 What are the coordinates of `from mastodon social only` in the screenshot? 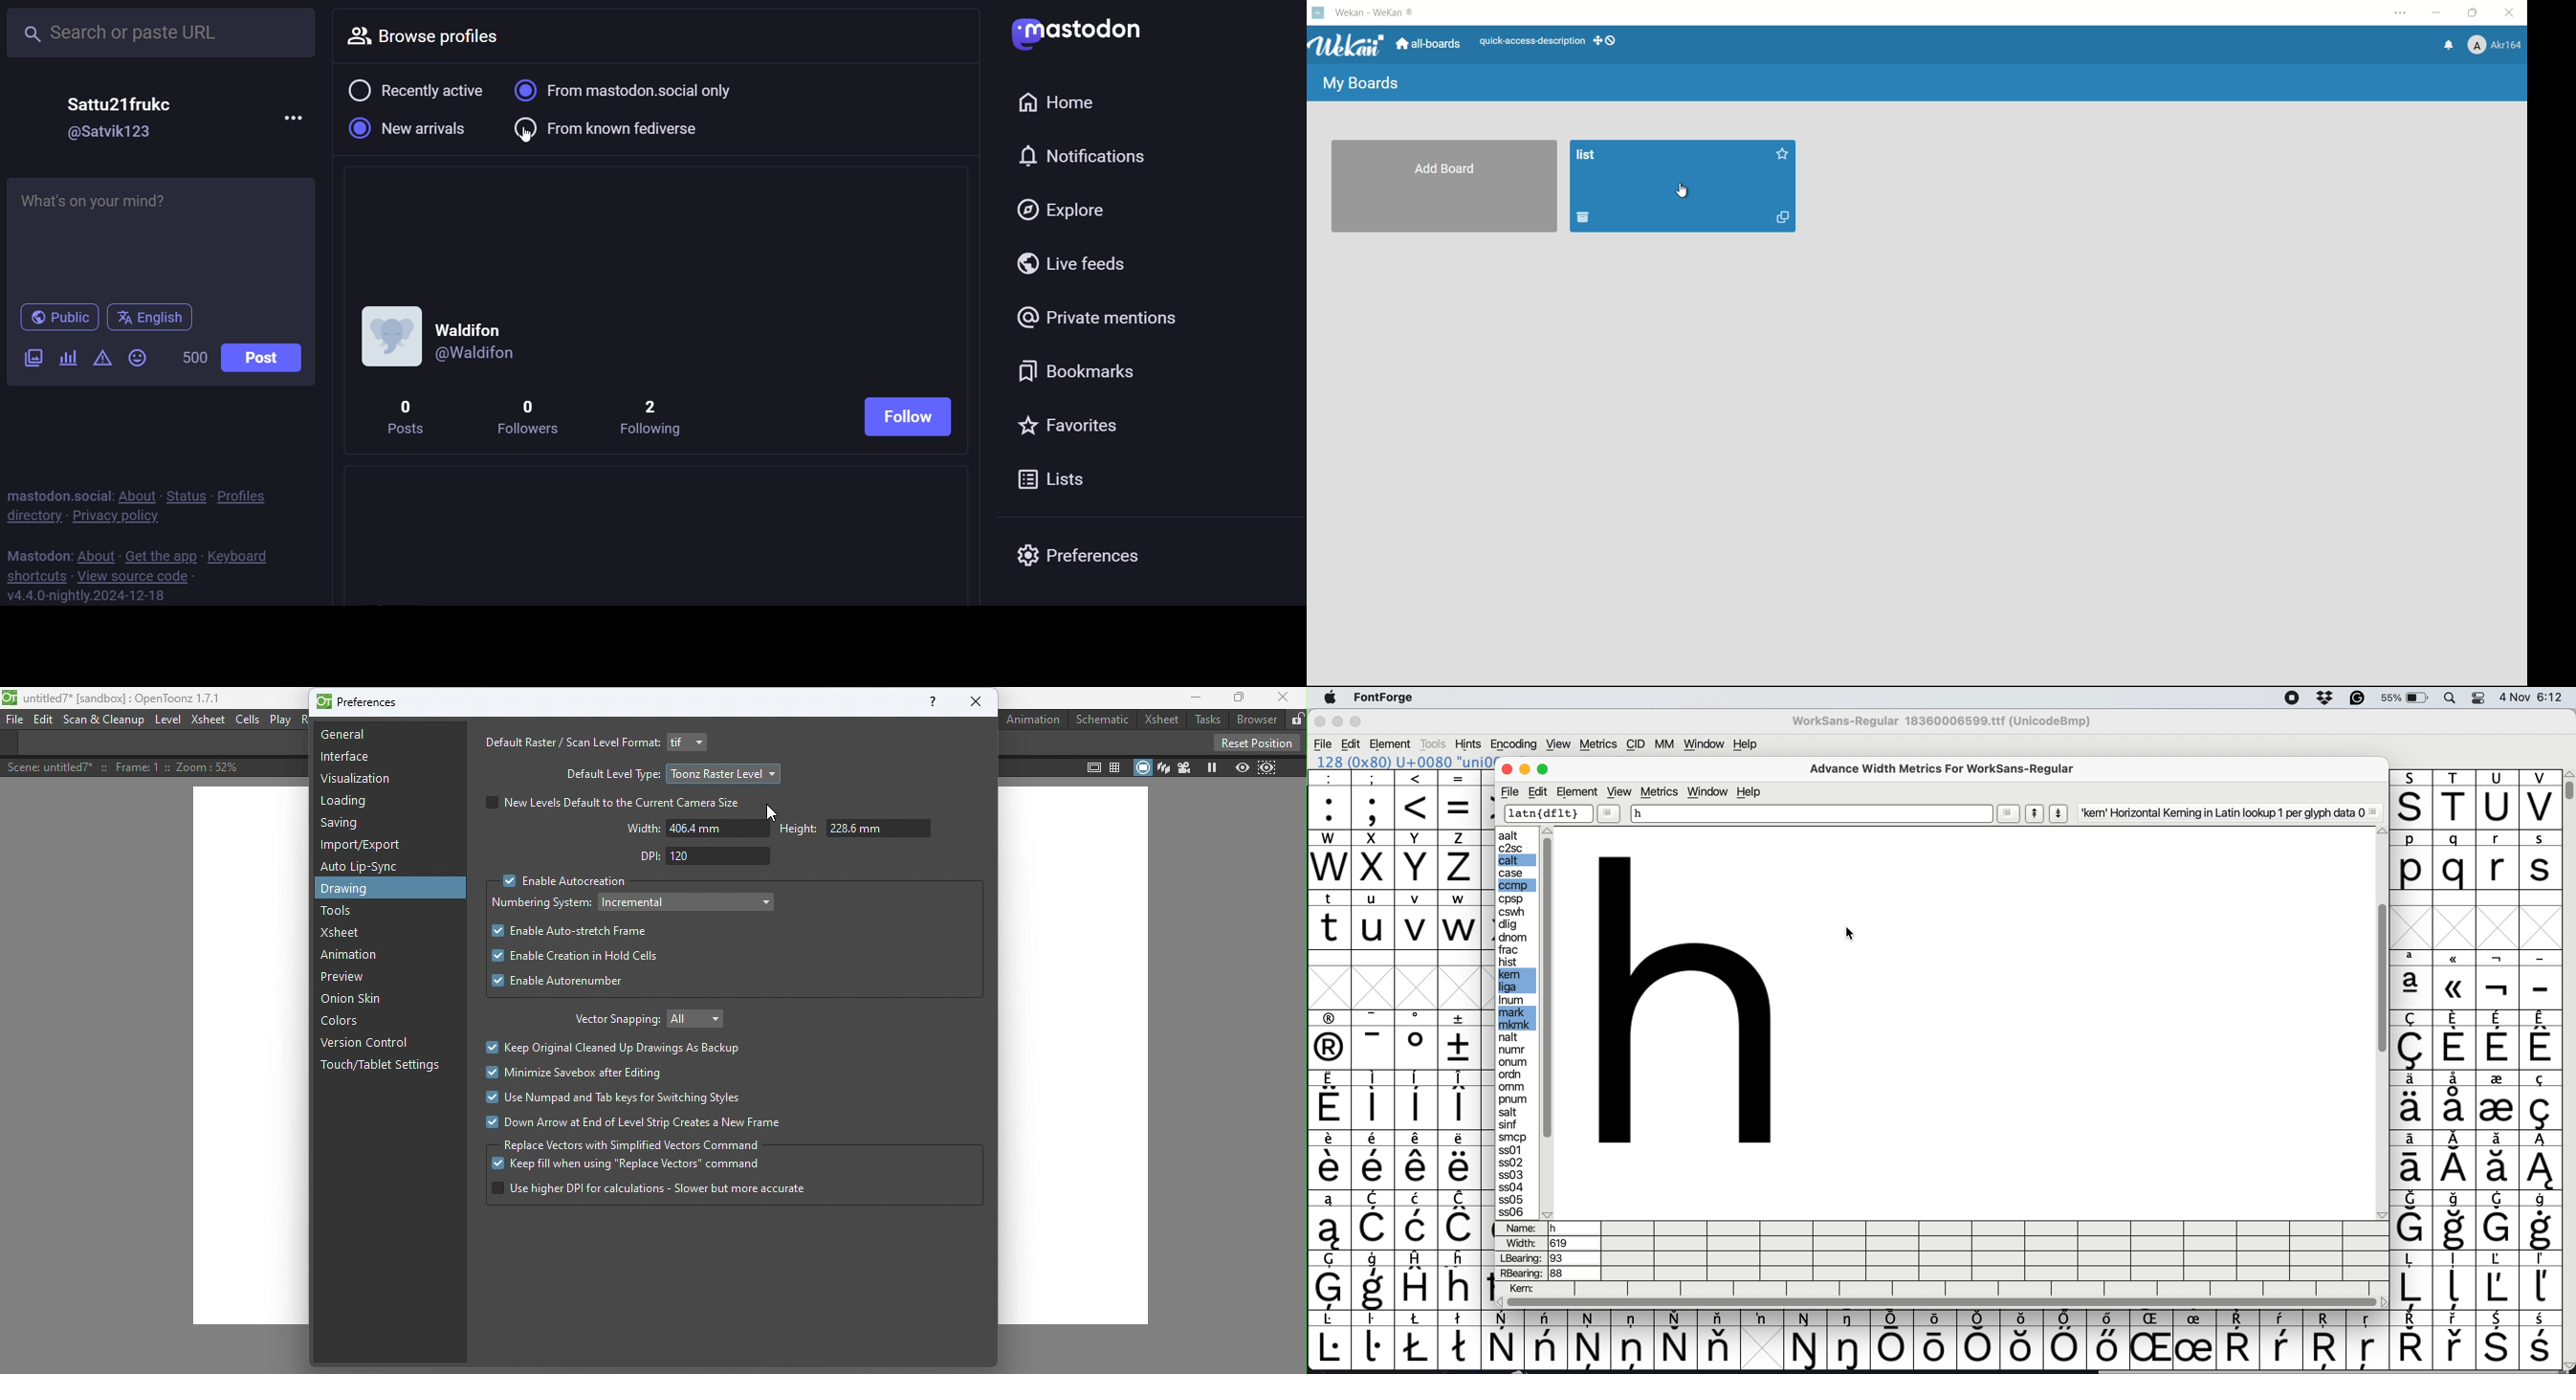 It's located at (639, 90).